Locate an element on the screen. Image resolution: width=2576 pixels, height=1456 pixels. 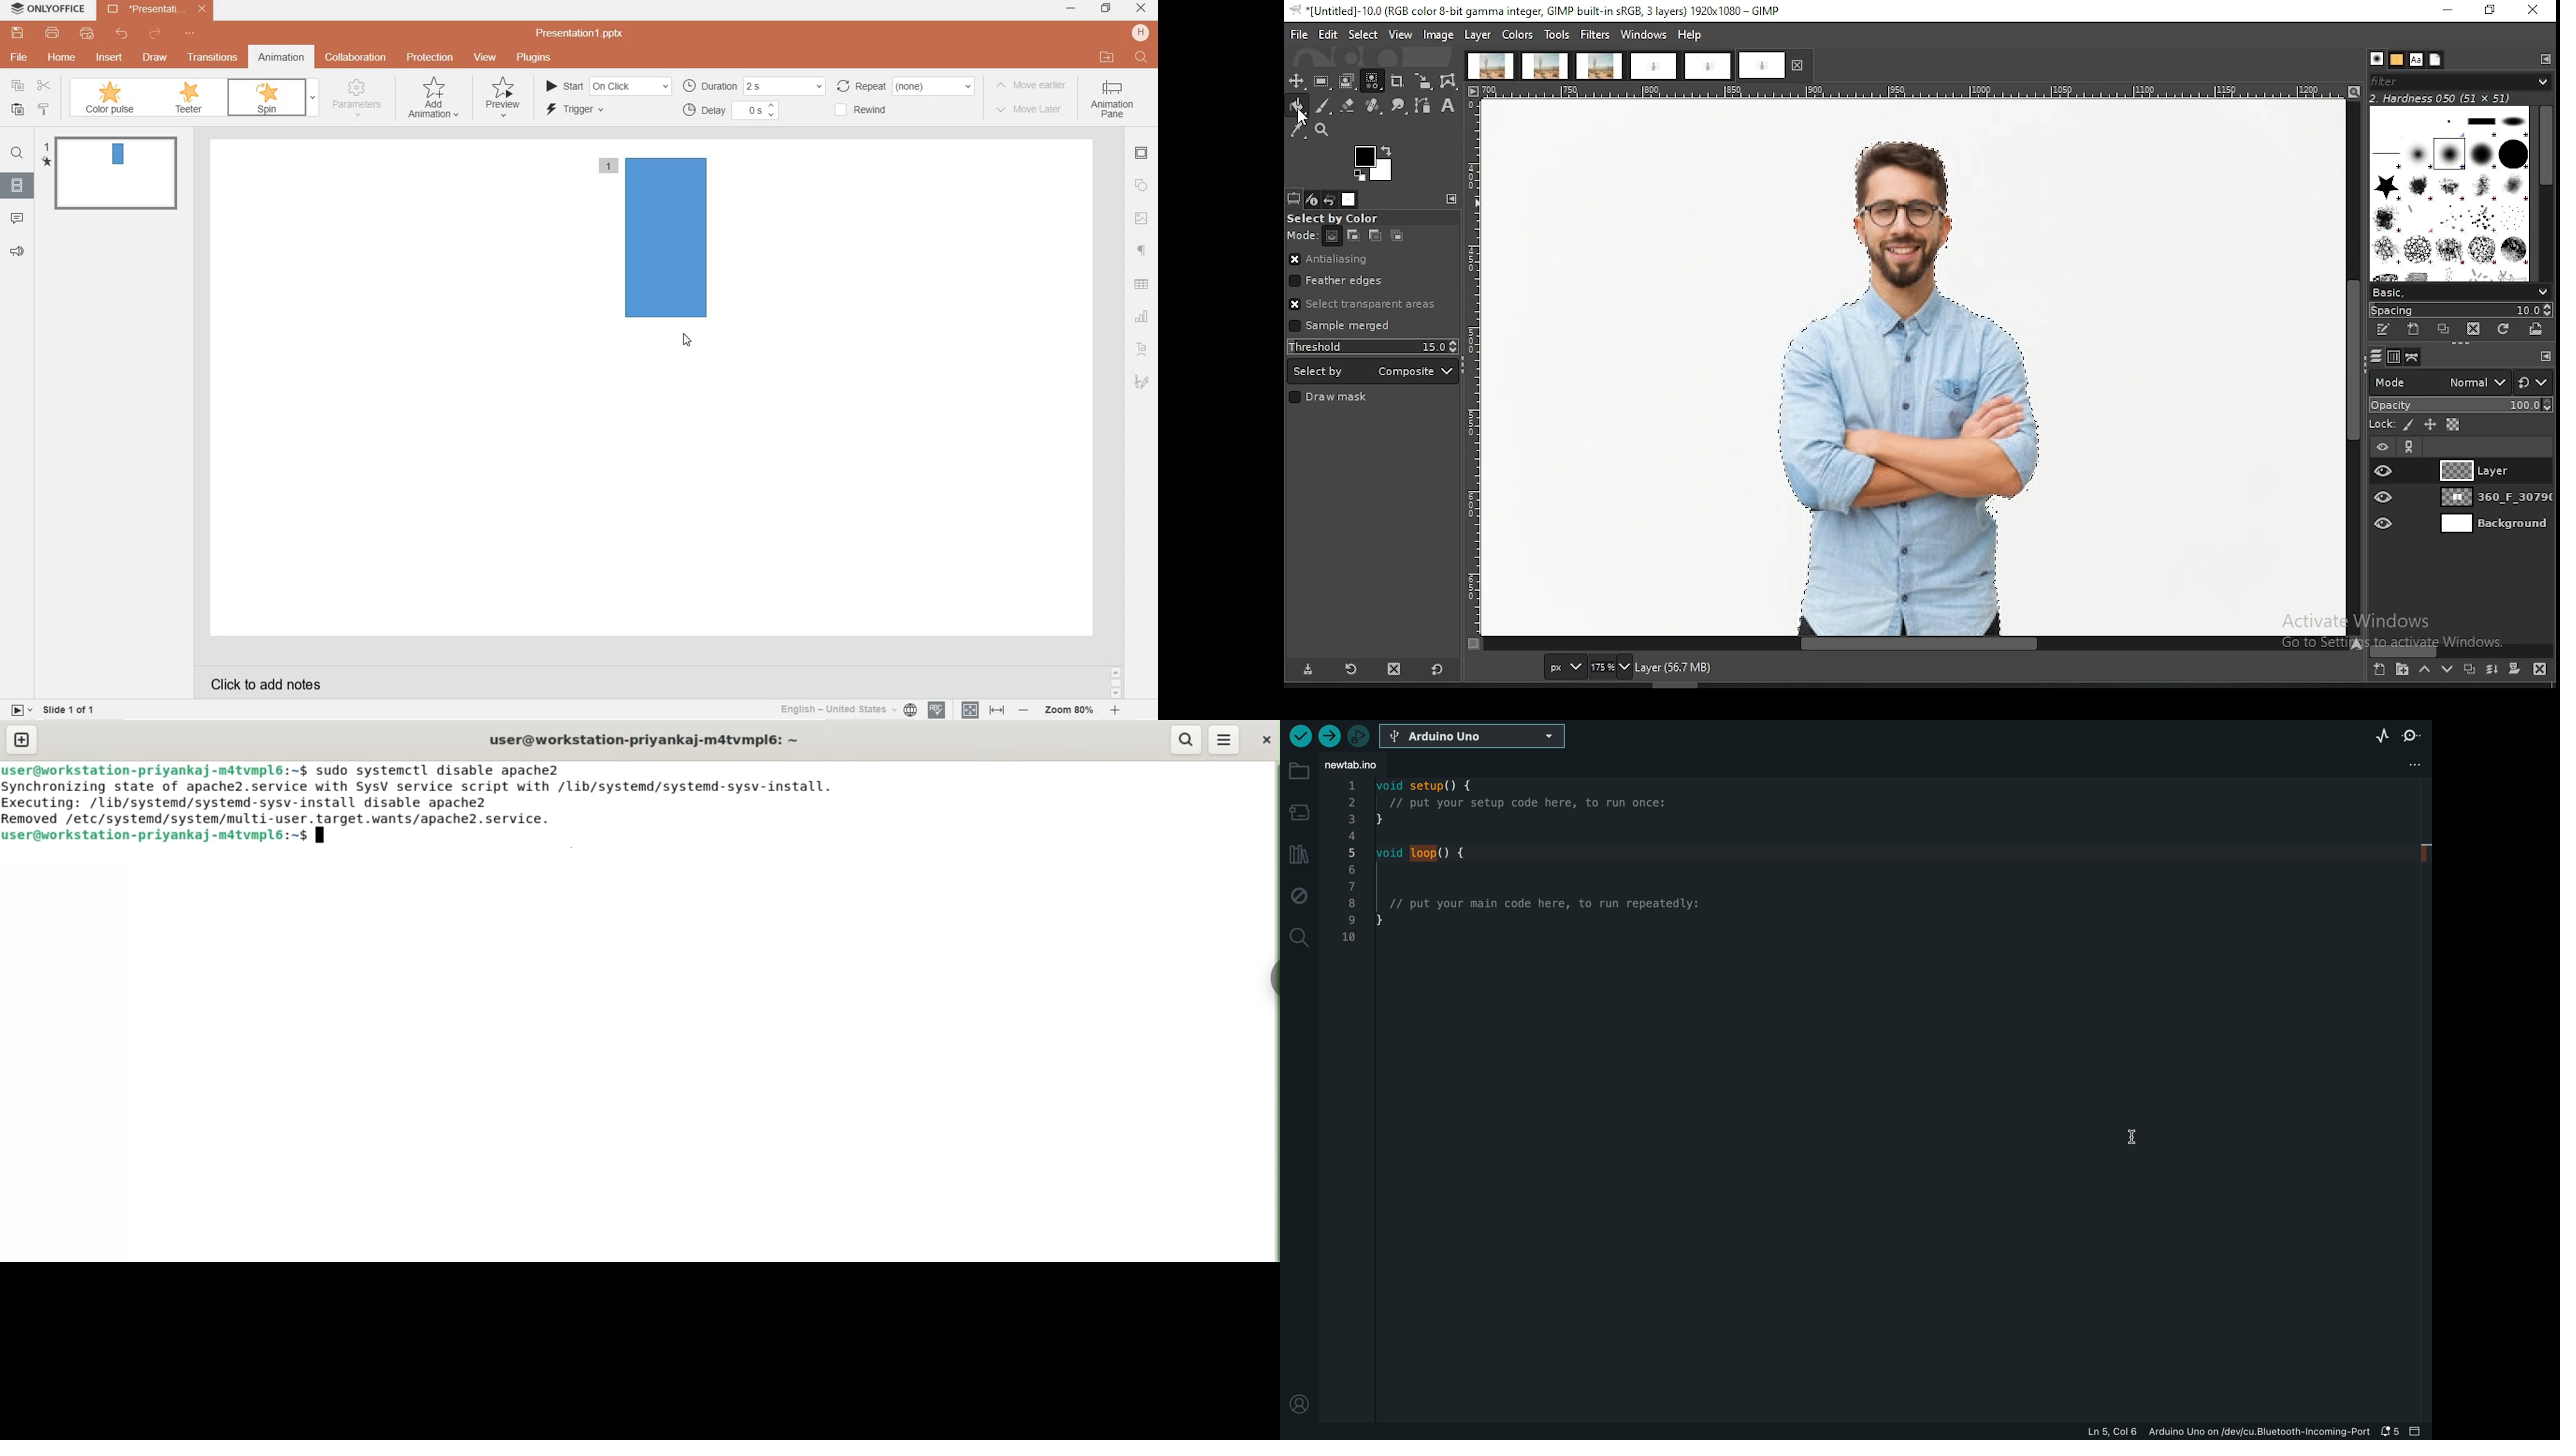
copy style is located at coordinates (45, 111).